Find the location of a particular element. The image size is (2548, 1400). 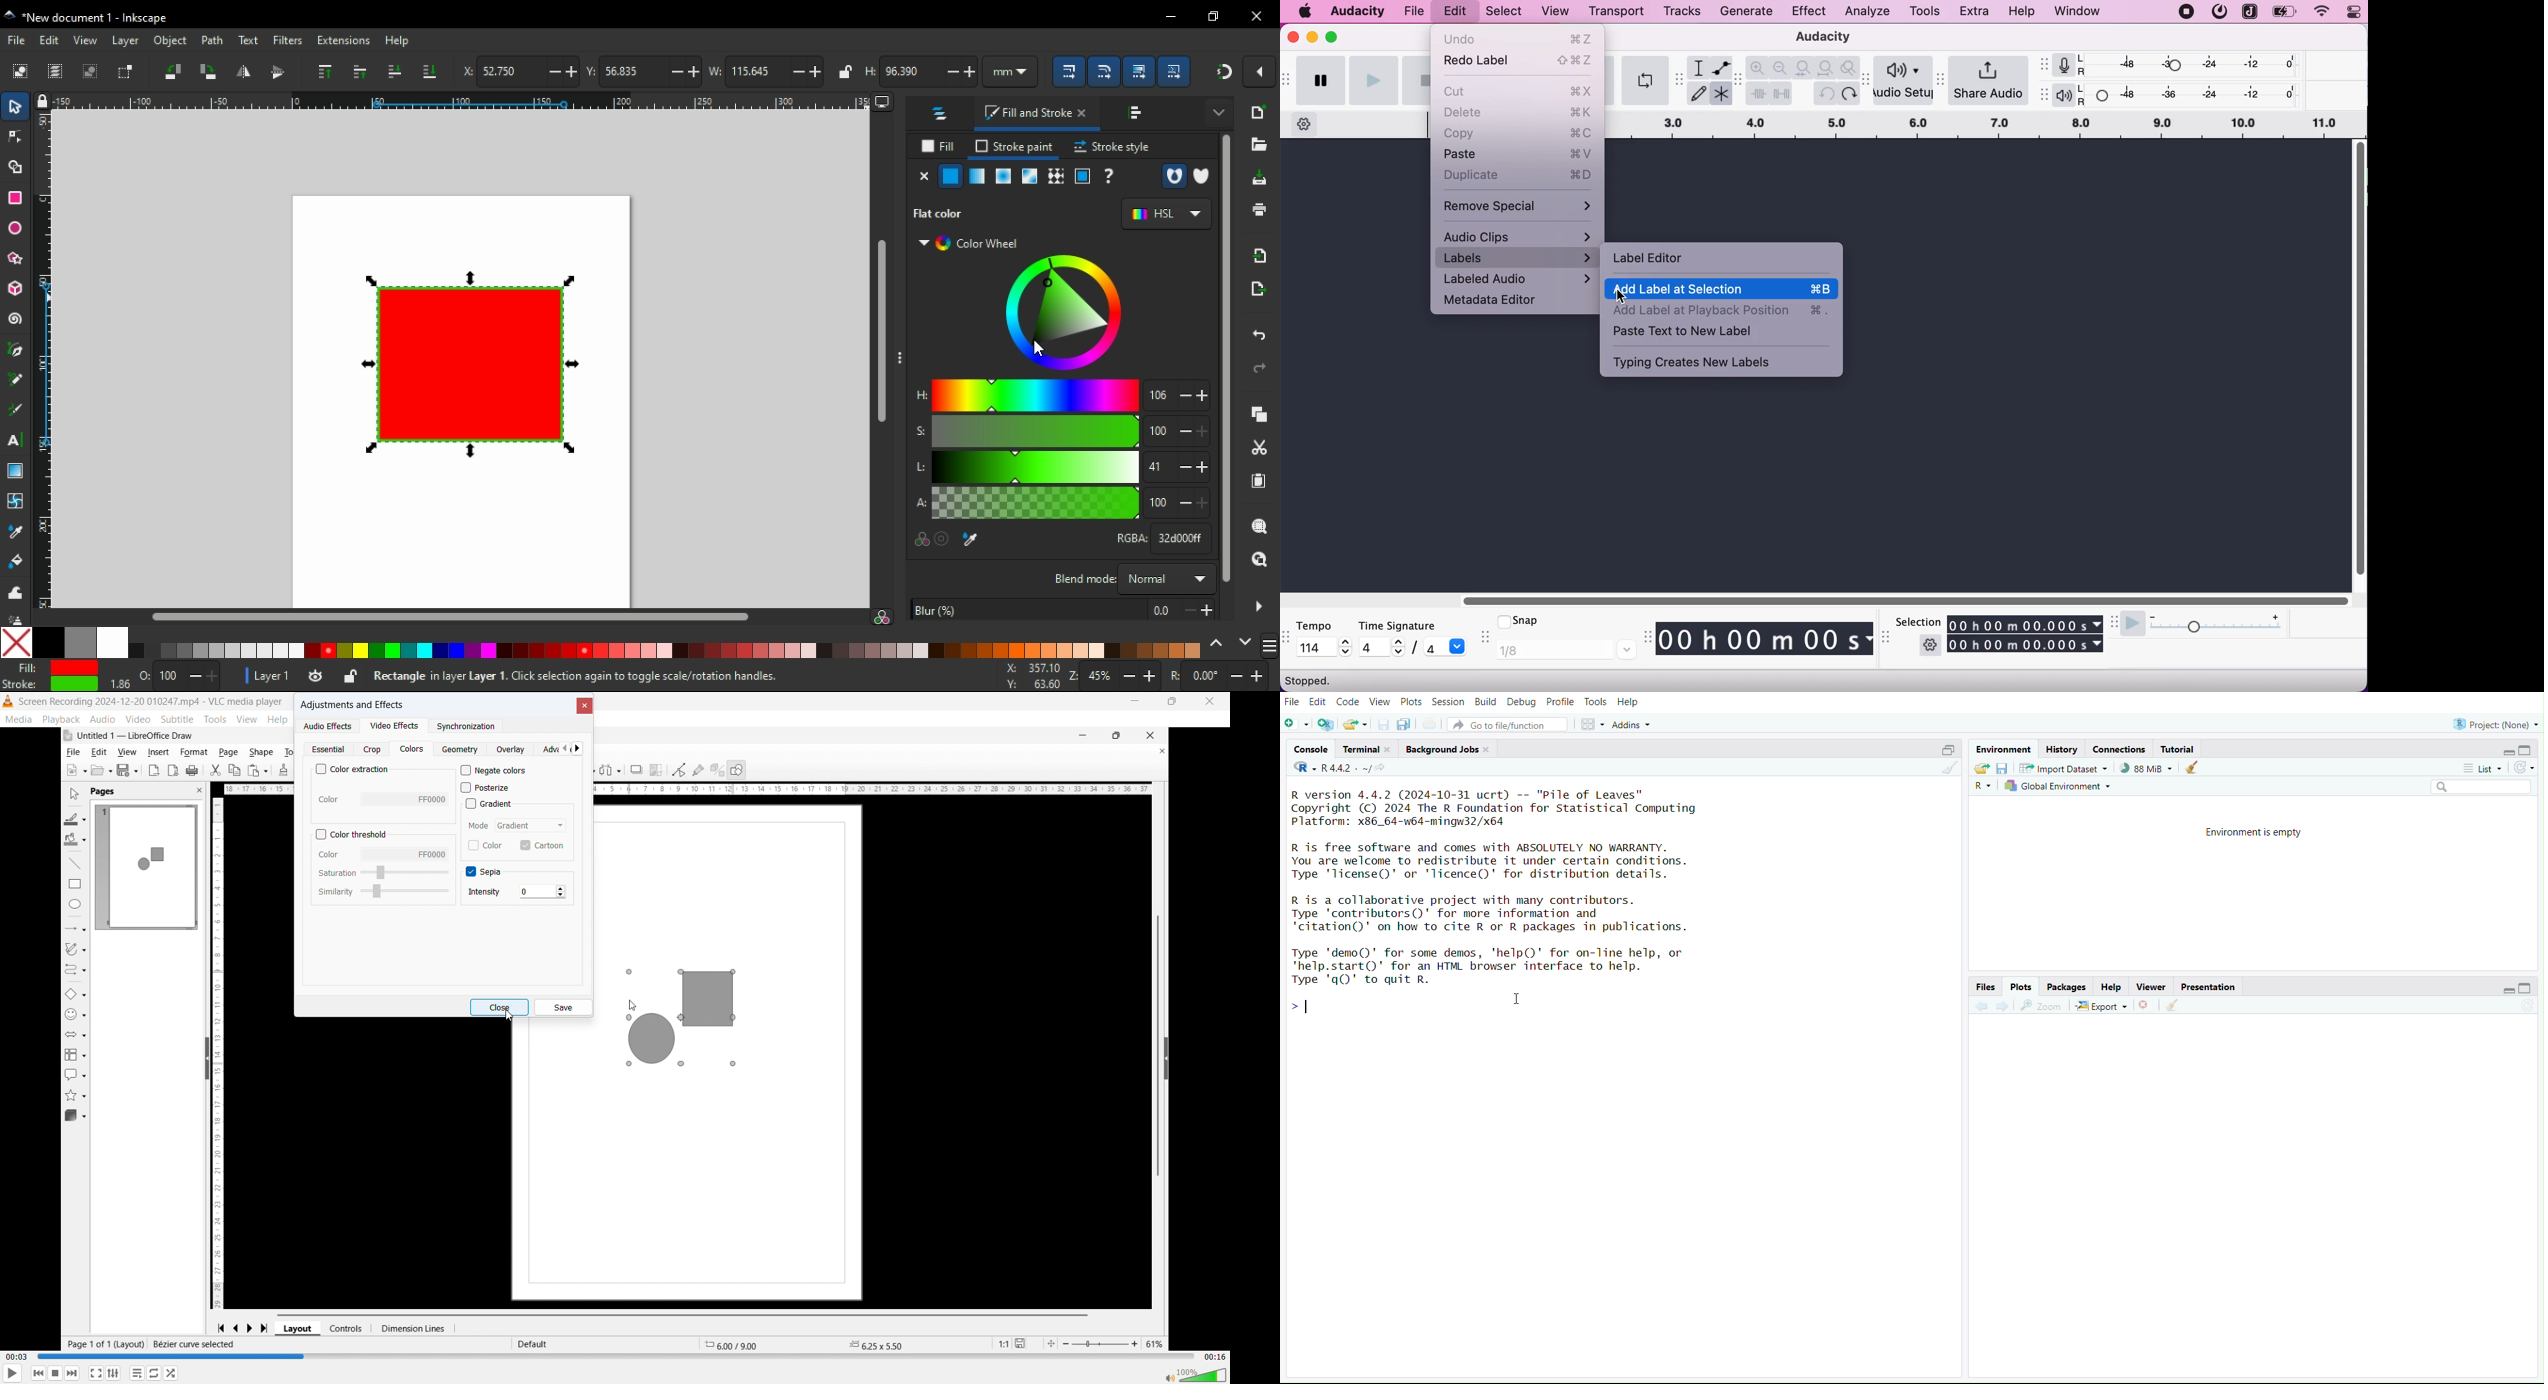

audacity audio setup toolbar is located at coordinates (1868, 85).